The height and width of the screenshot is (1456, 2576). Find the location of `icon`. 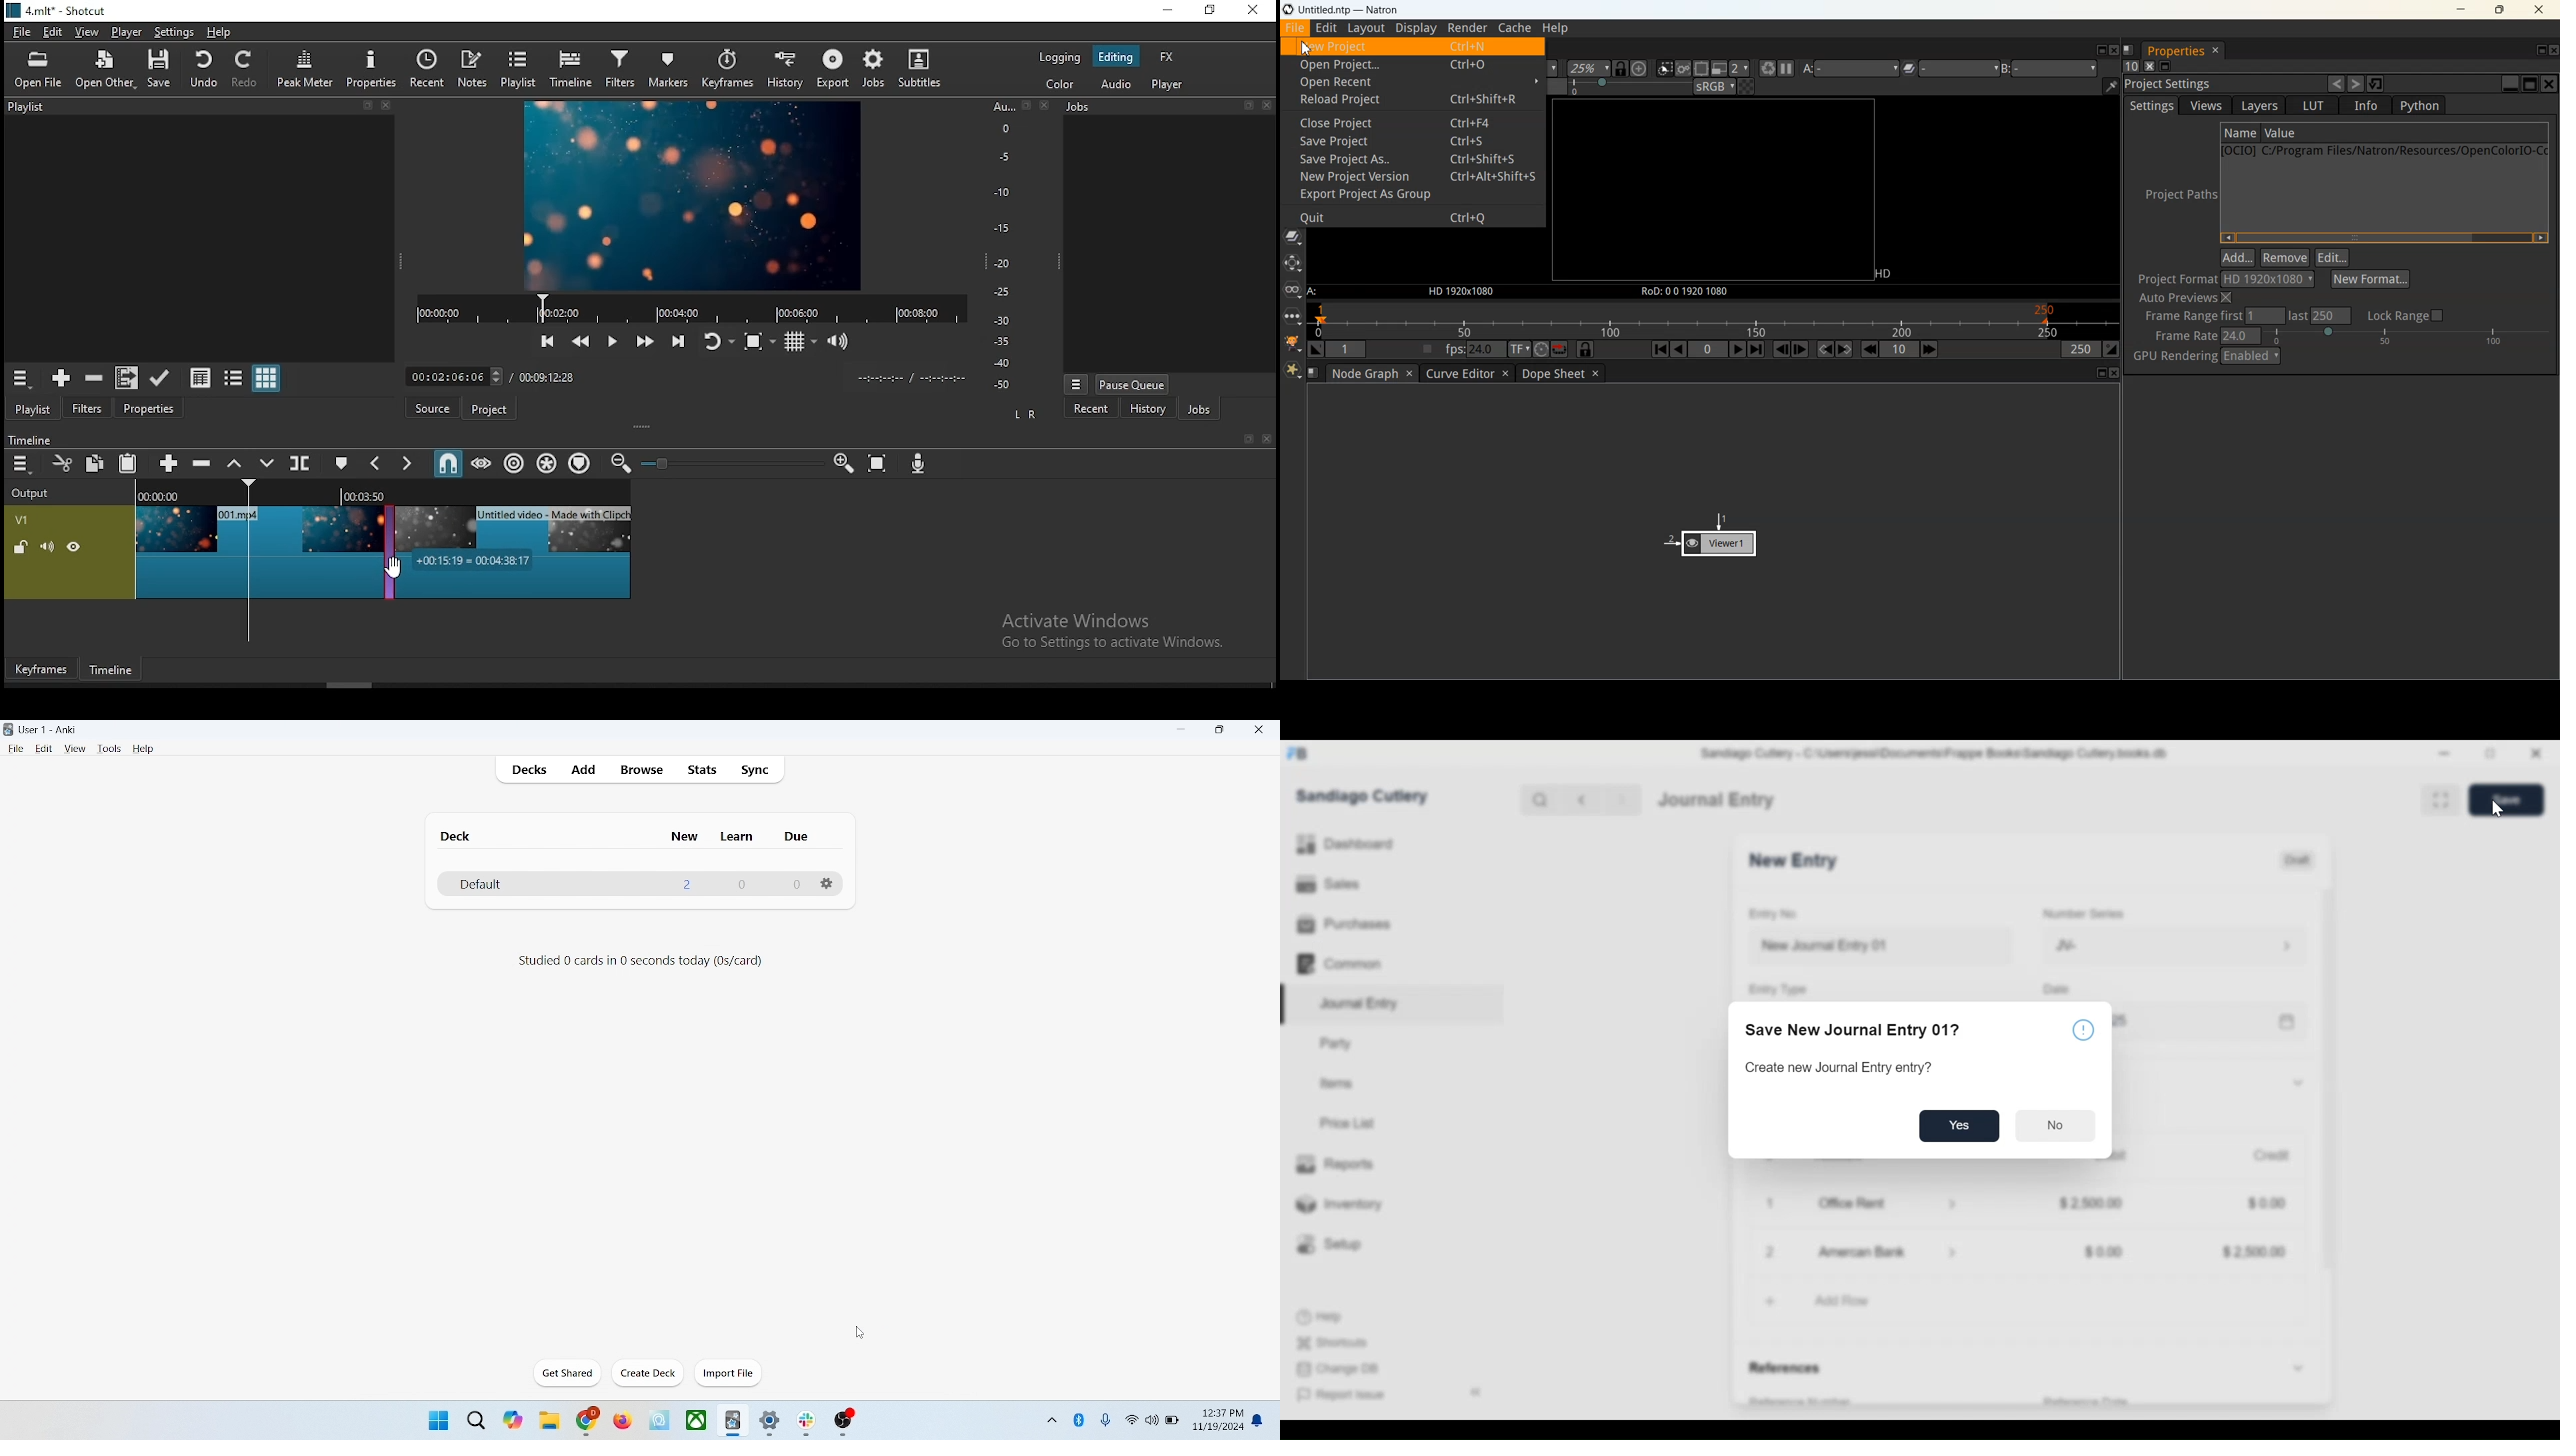

icon is located at coordinates (810, 1424).